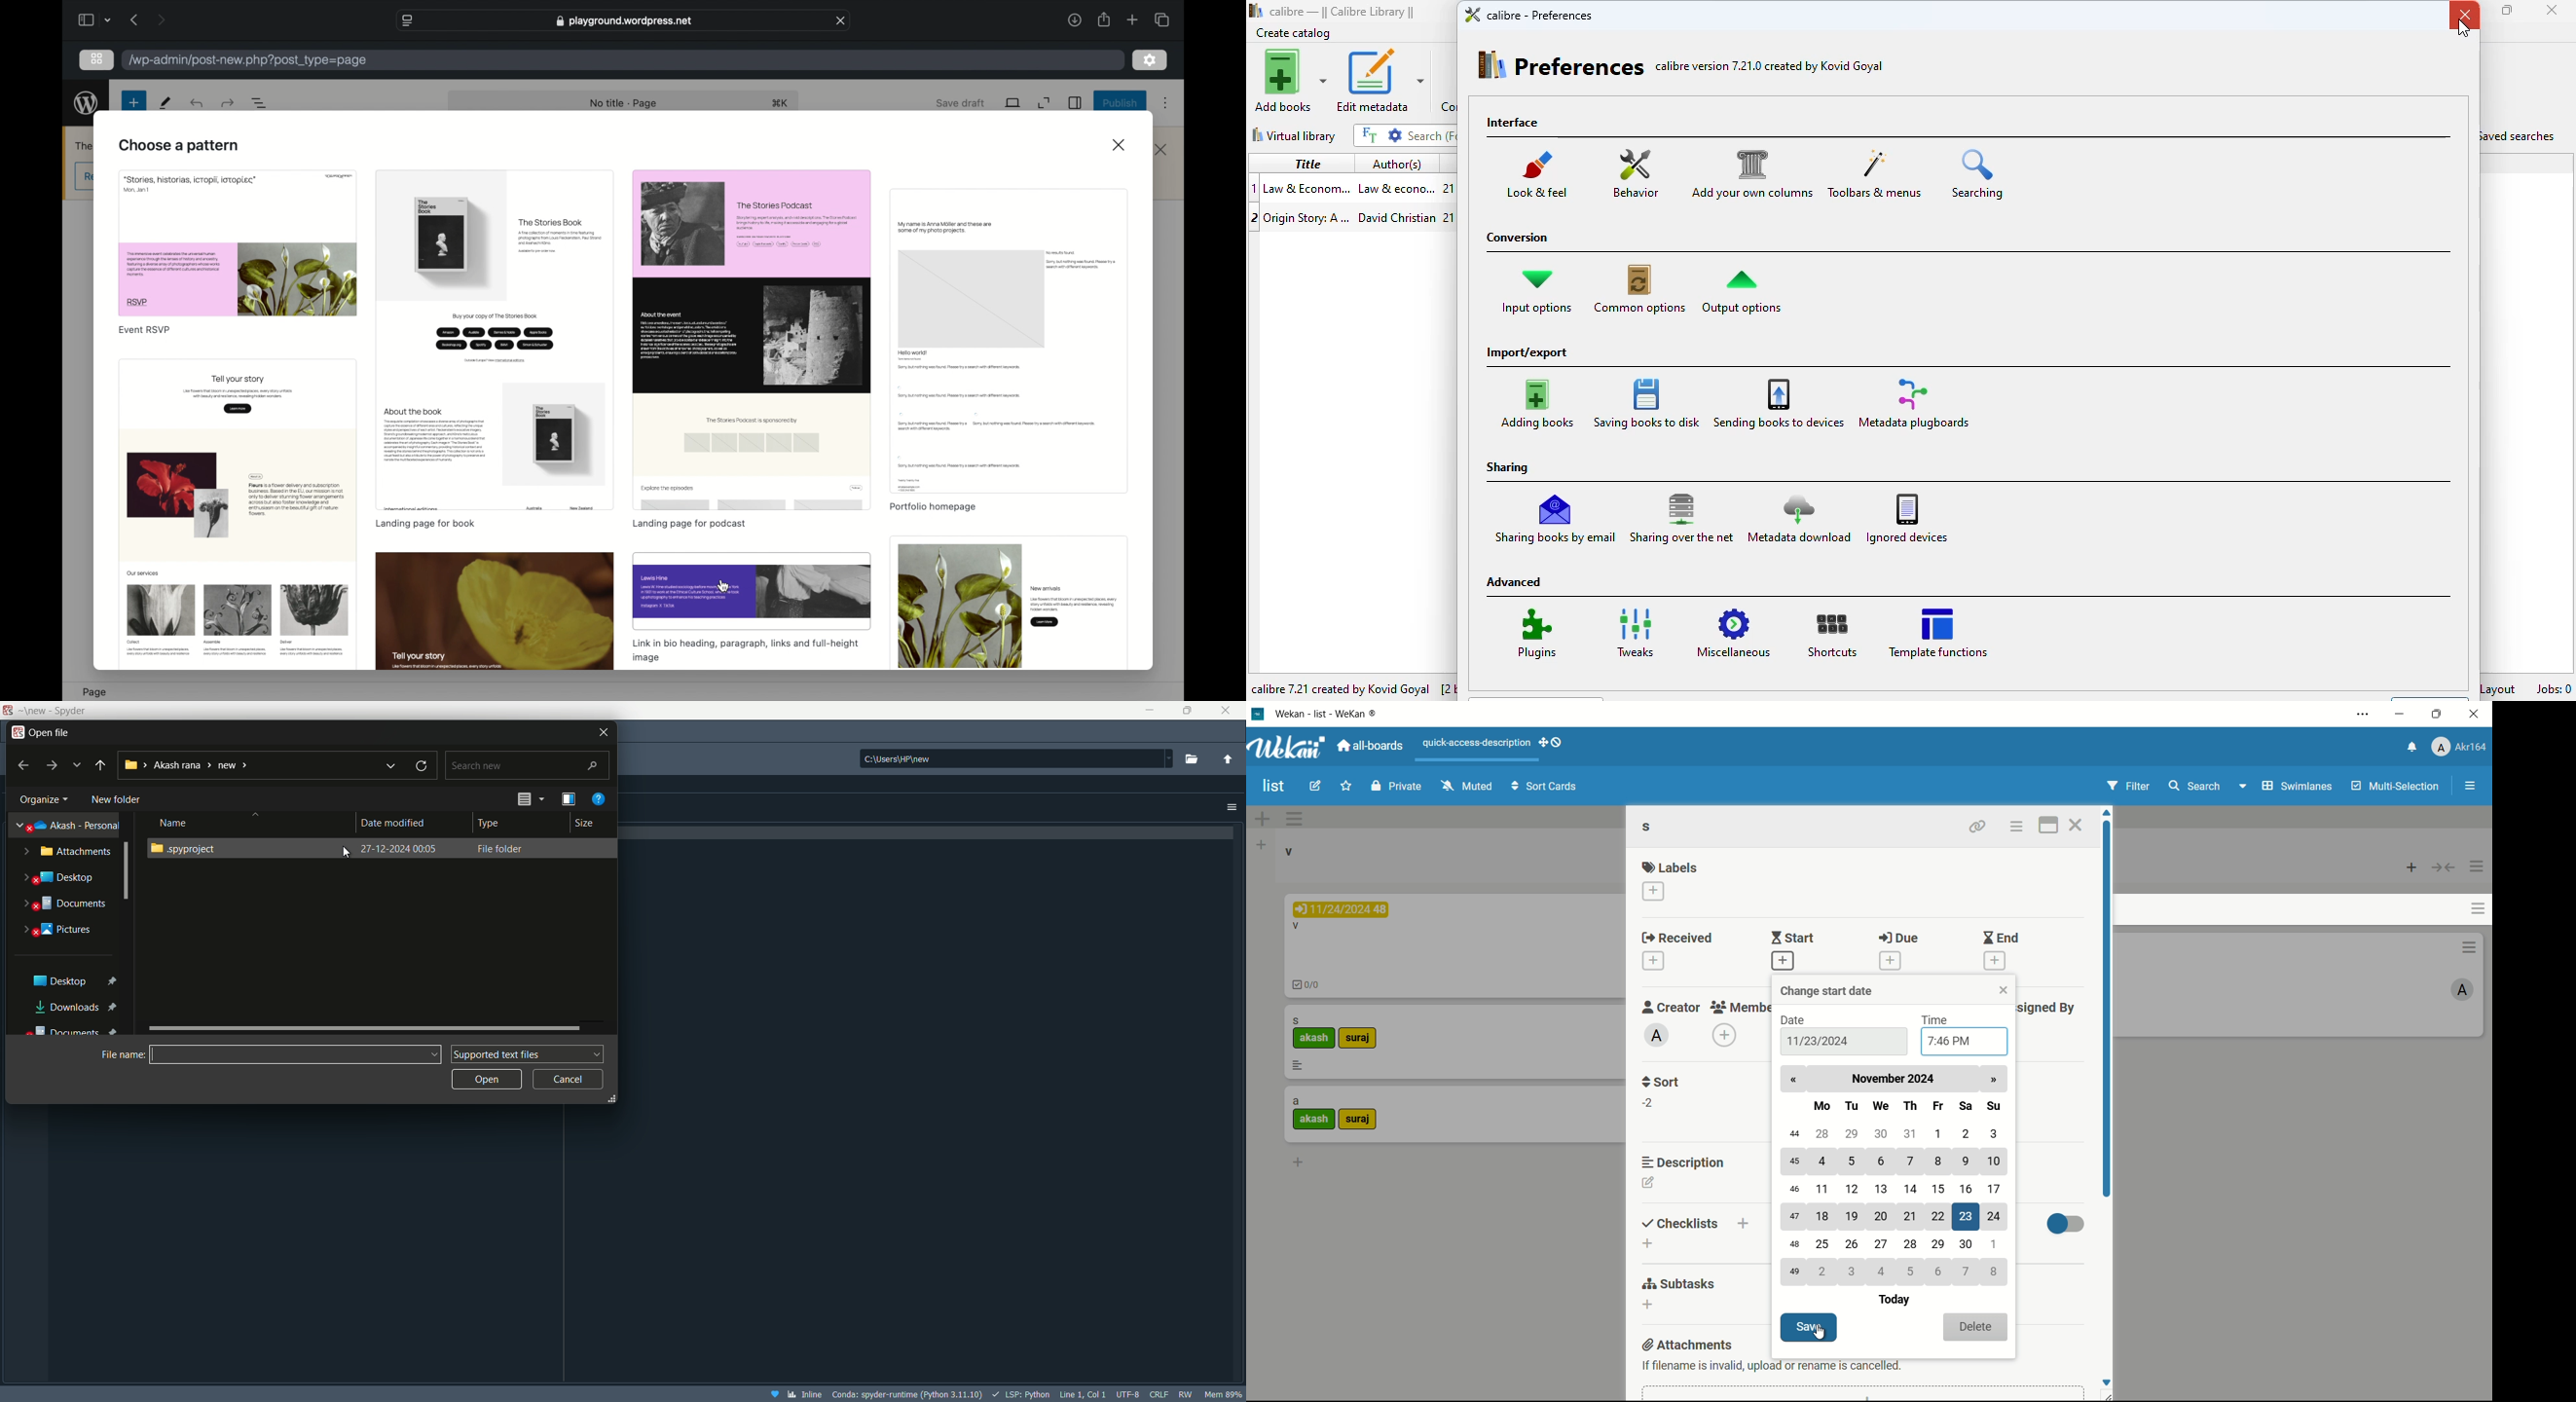 The image size is (2576, 1428). What do you see at coordinates (62, 876) in the screenshot?
I see `Desktop` at bounding box center [62, 876].